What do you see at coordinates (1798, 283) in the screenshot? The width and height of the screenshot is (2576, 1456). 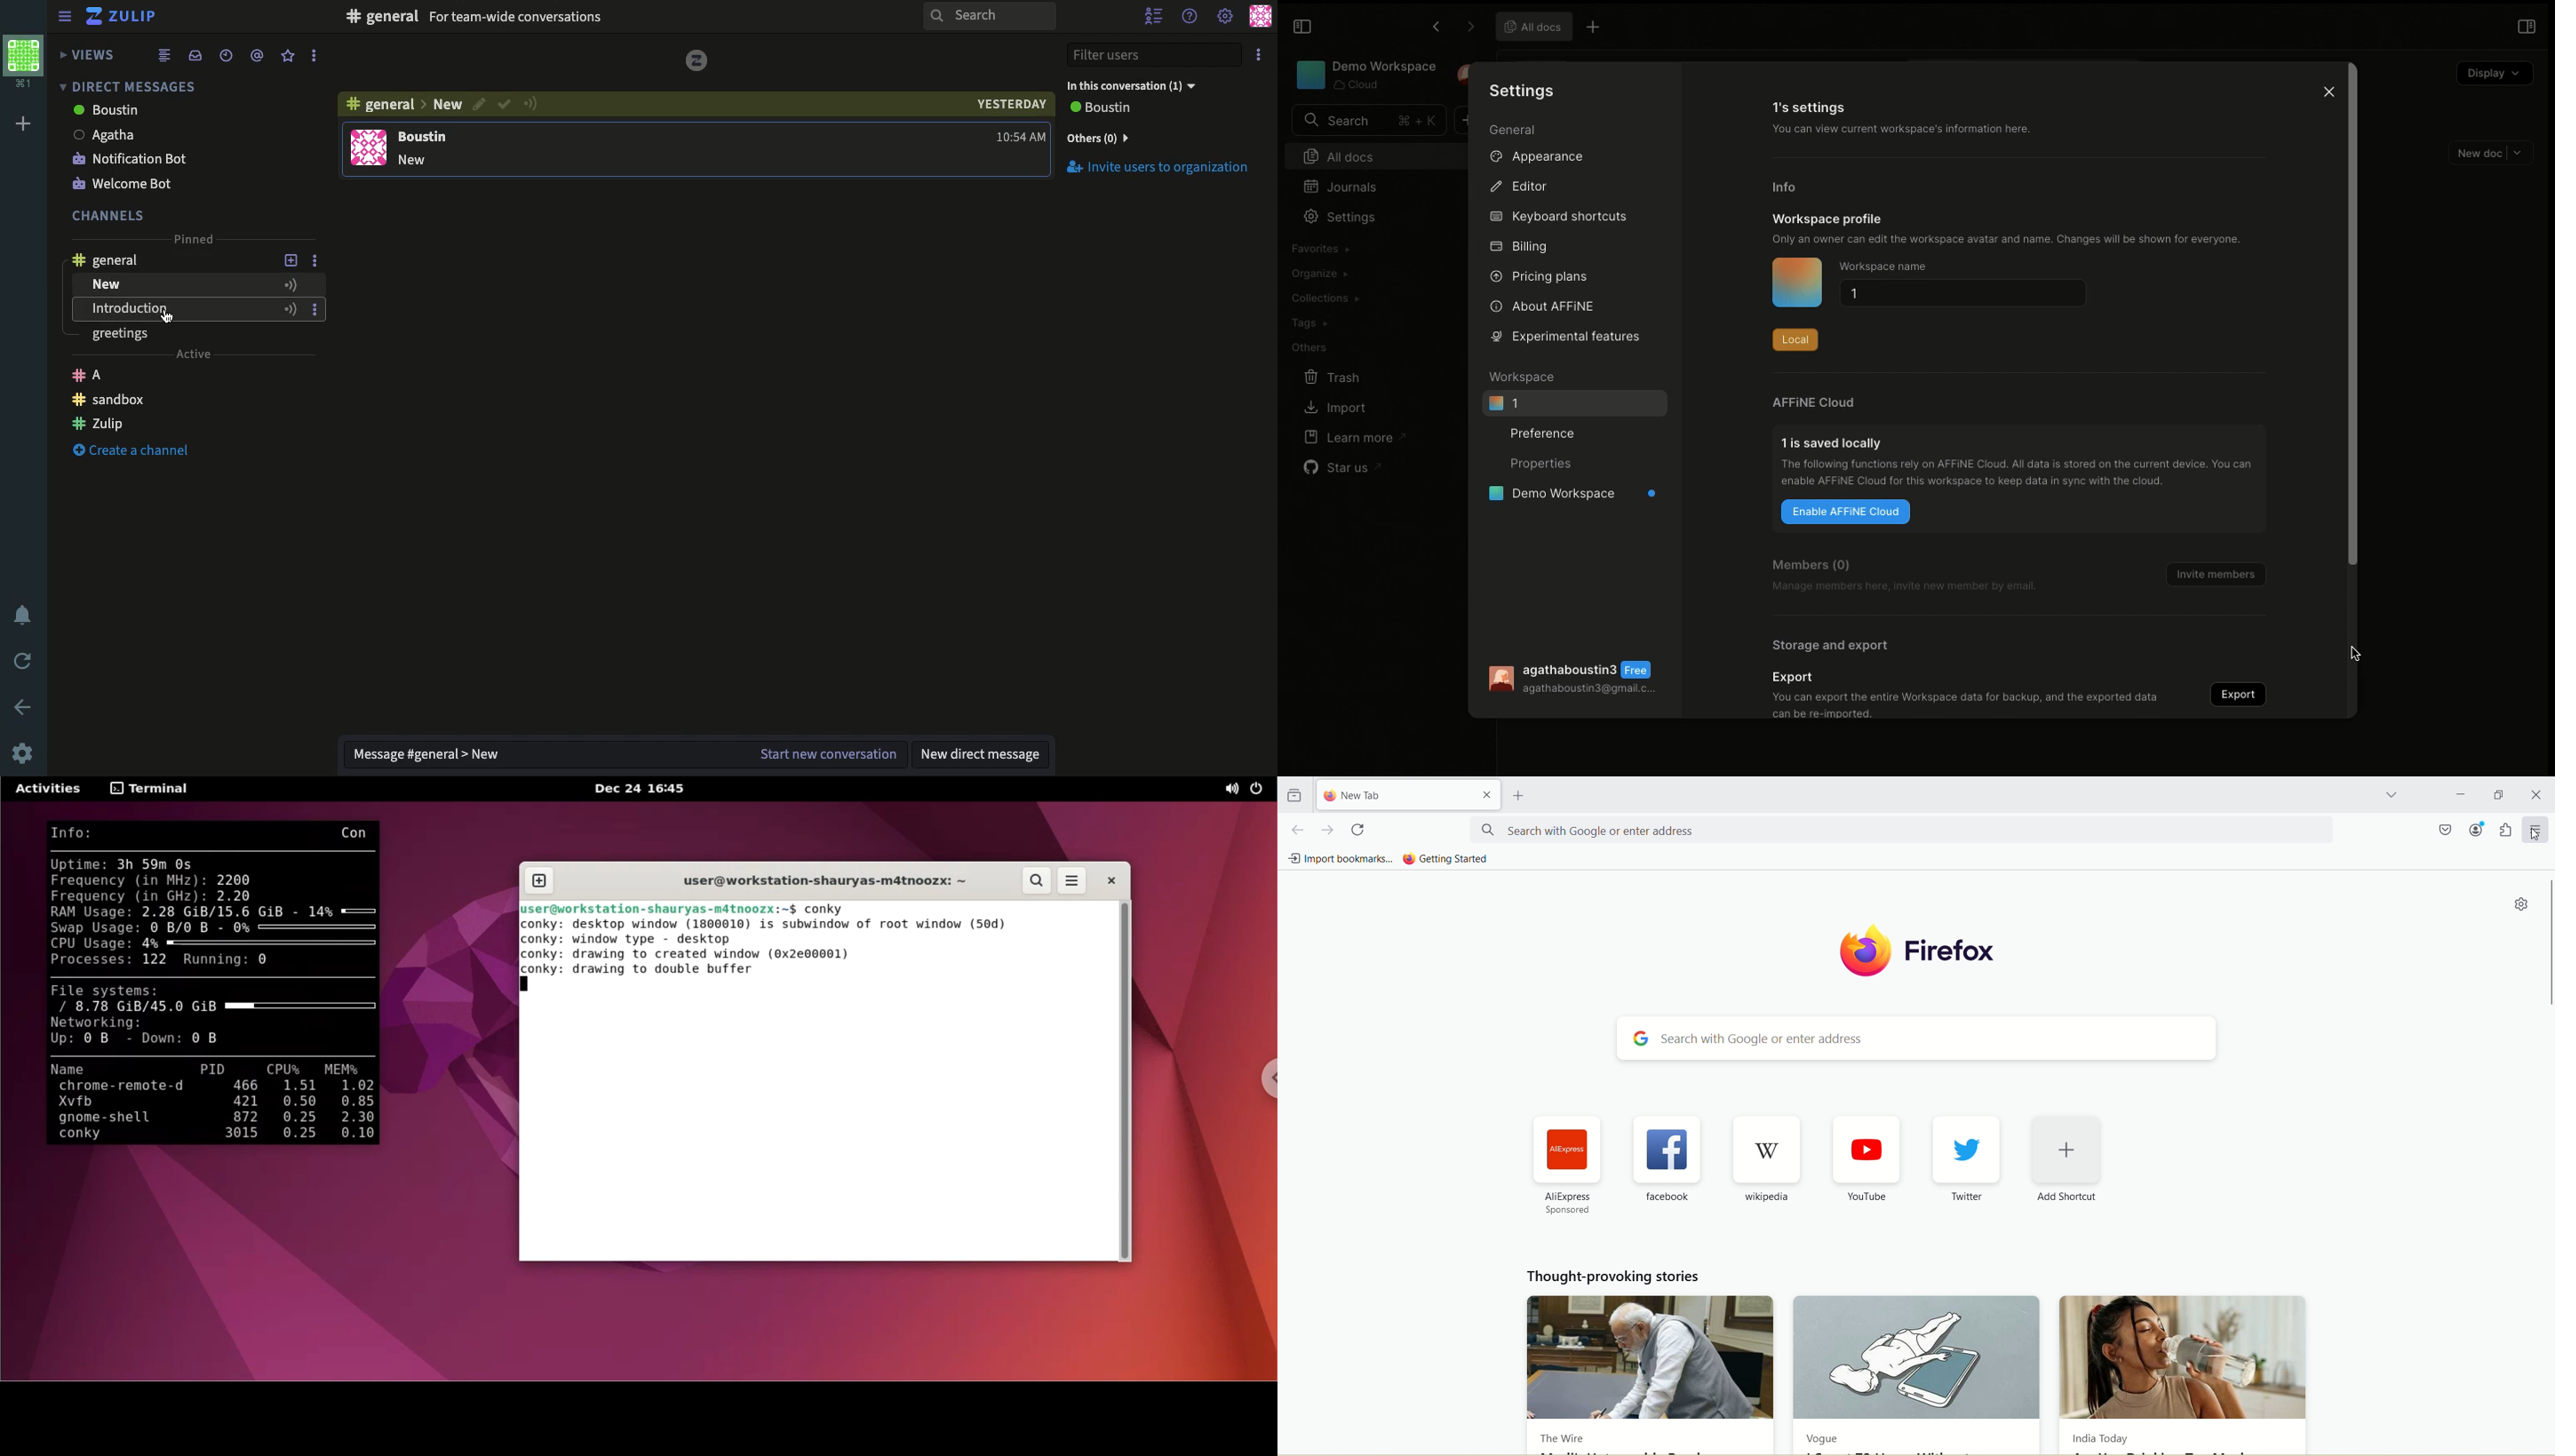 I see `Icon` at bounding box center [1798, 283].